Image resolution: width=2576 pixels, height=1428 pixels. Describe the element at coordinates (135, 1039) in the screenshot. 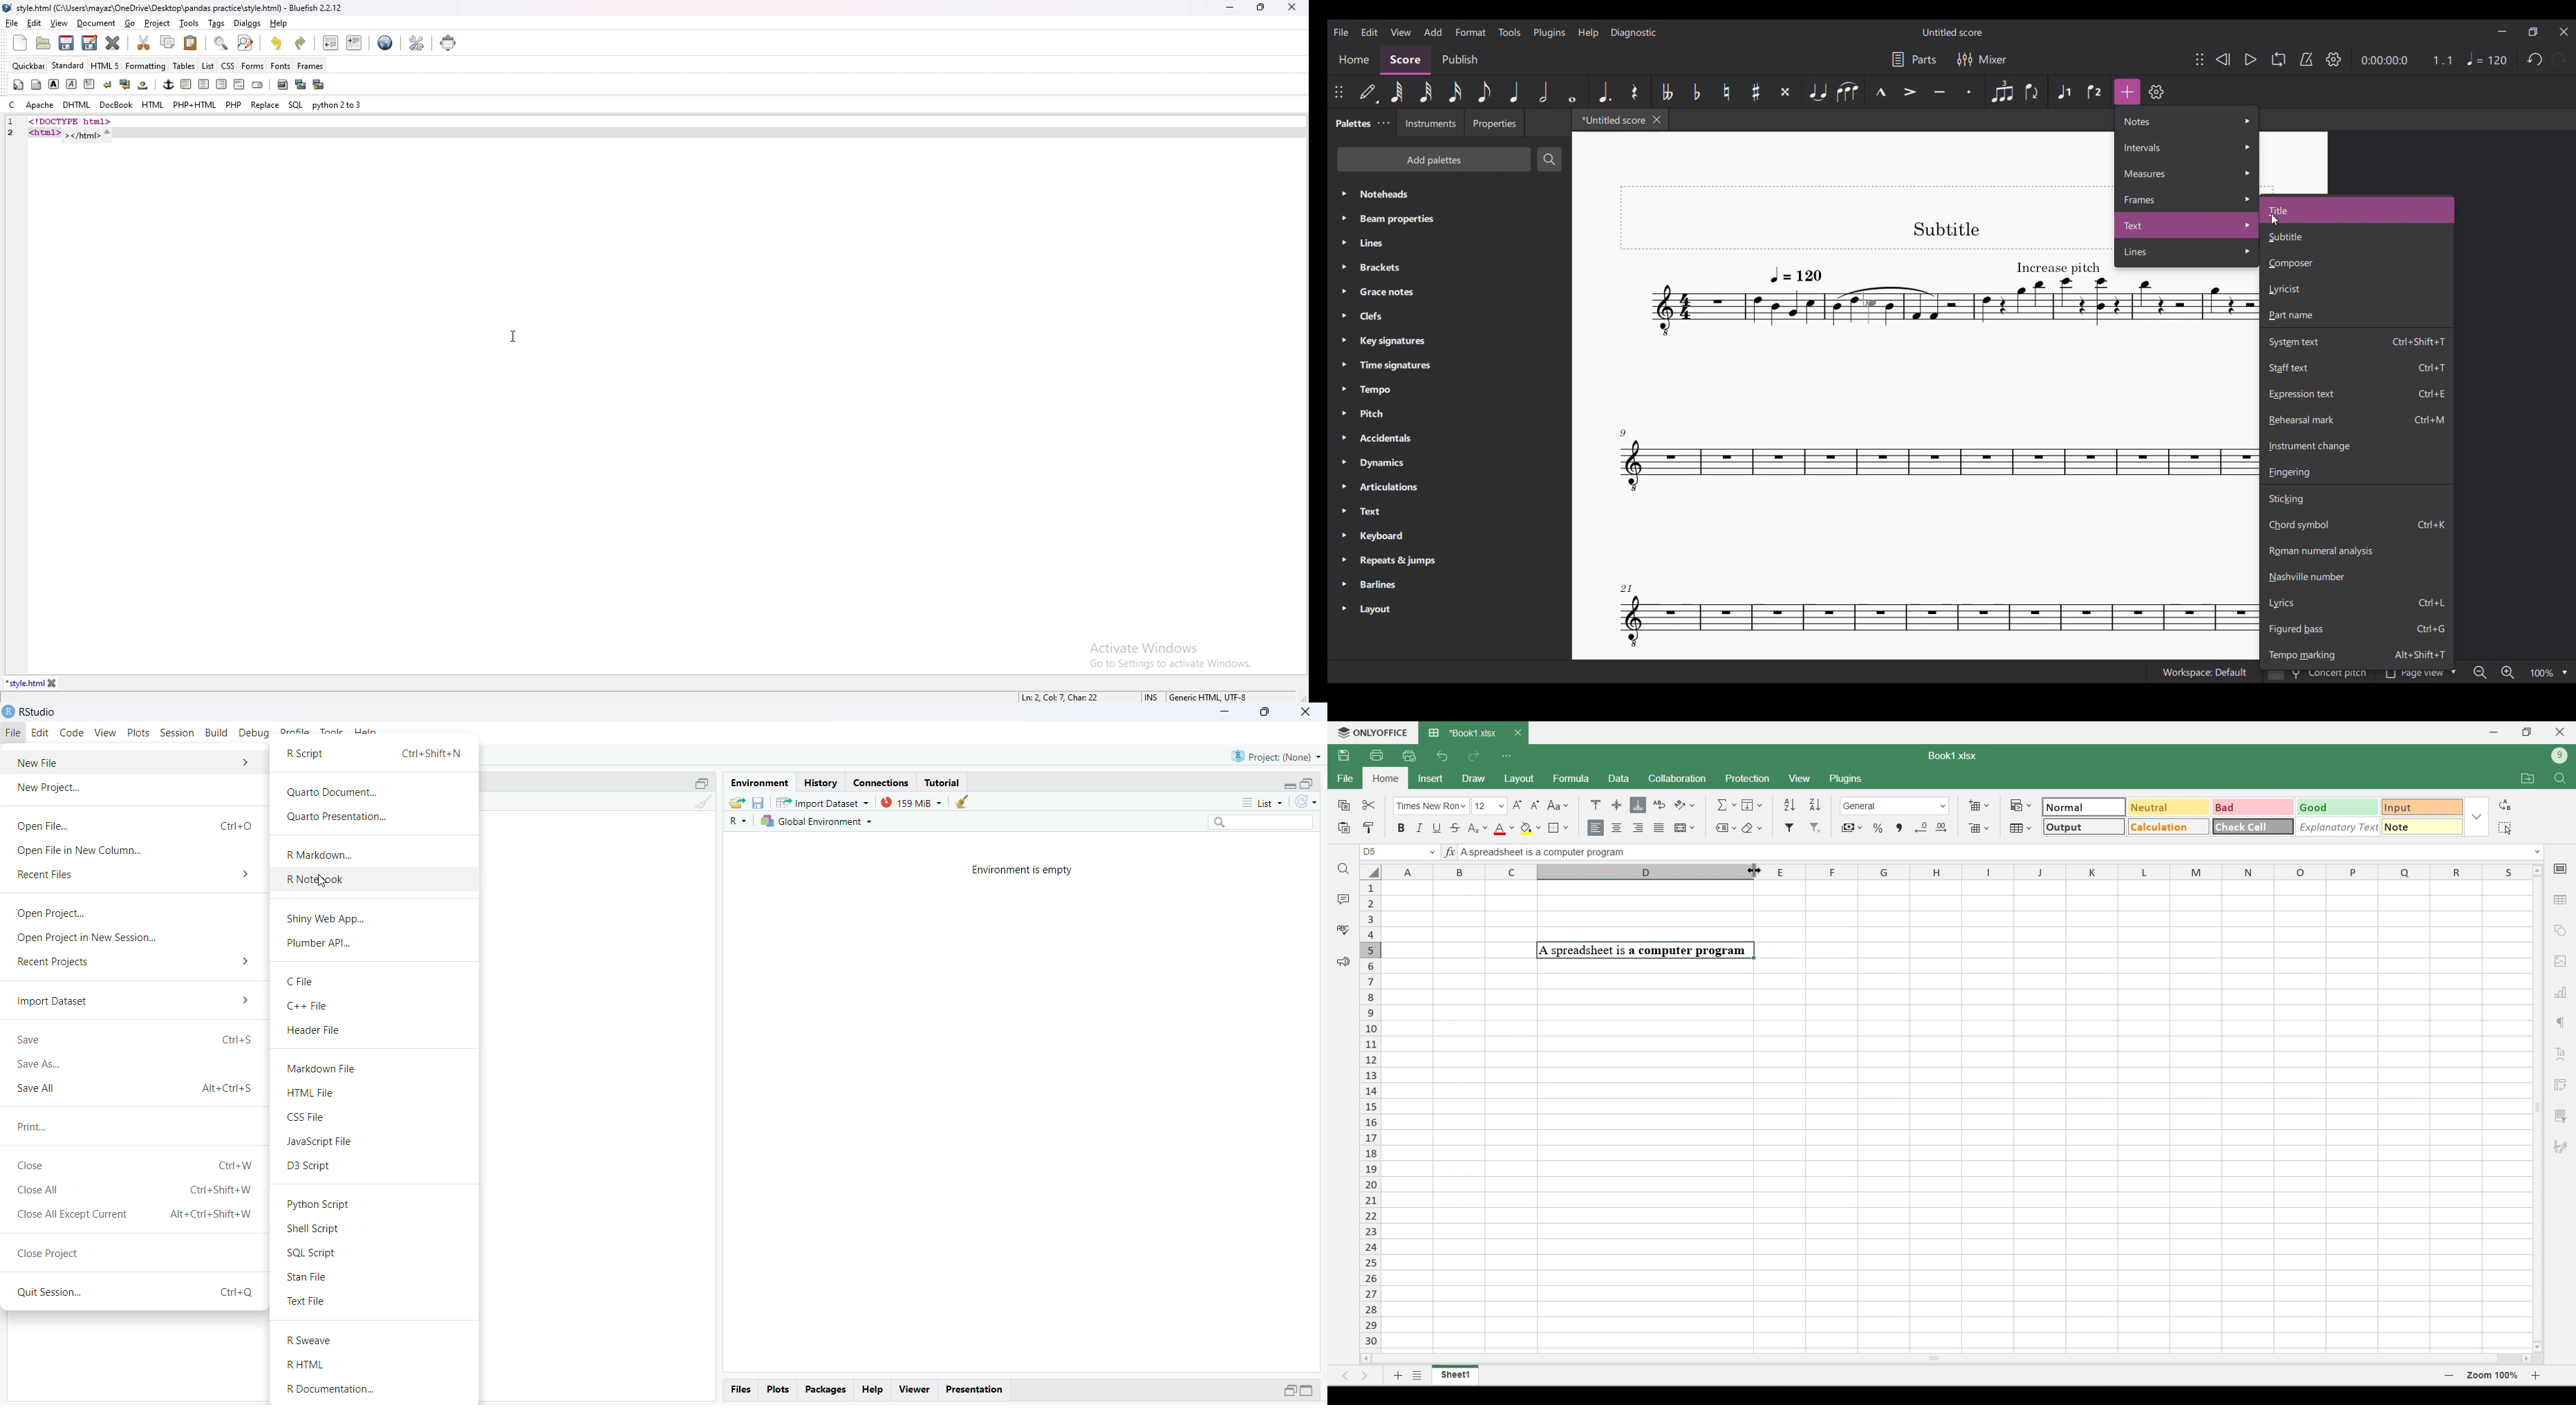

I see `Save Ctrl+S` at that location.